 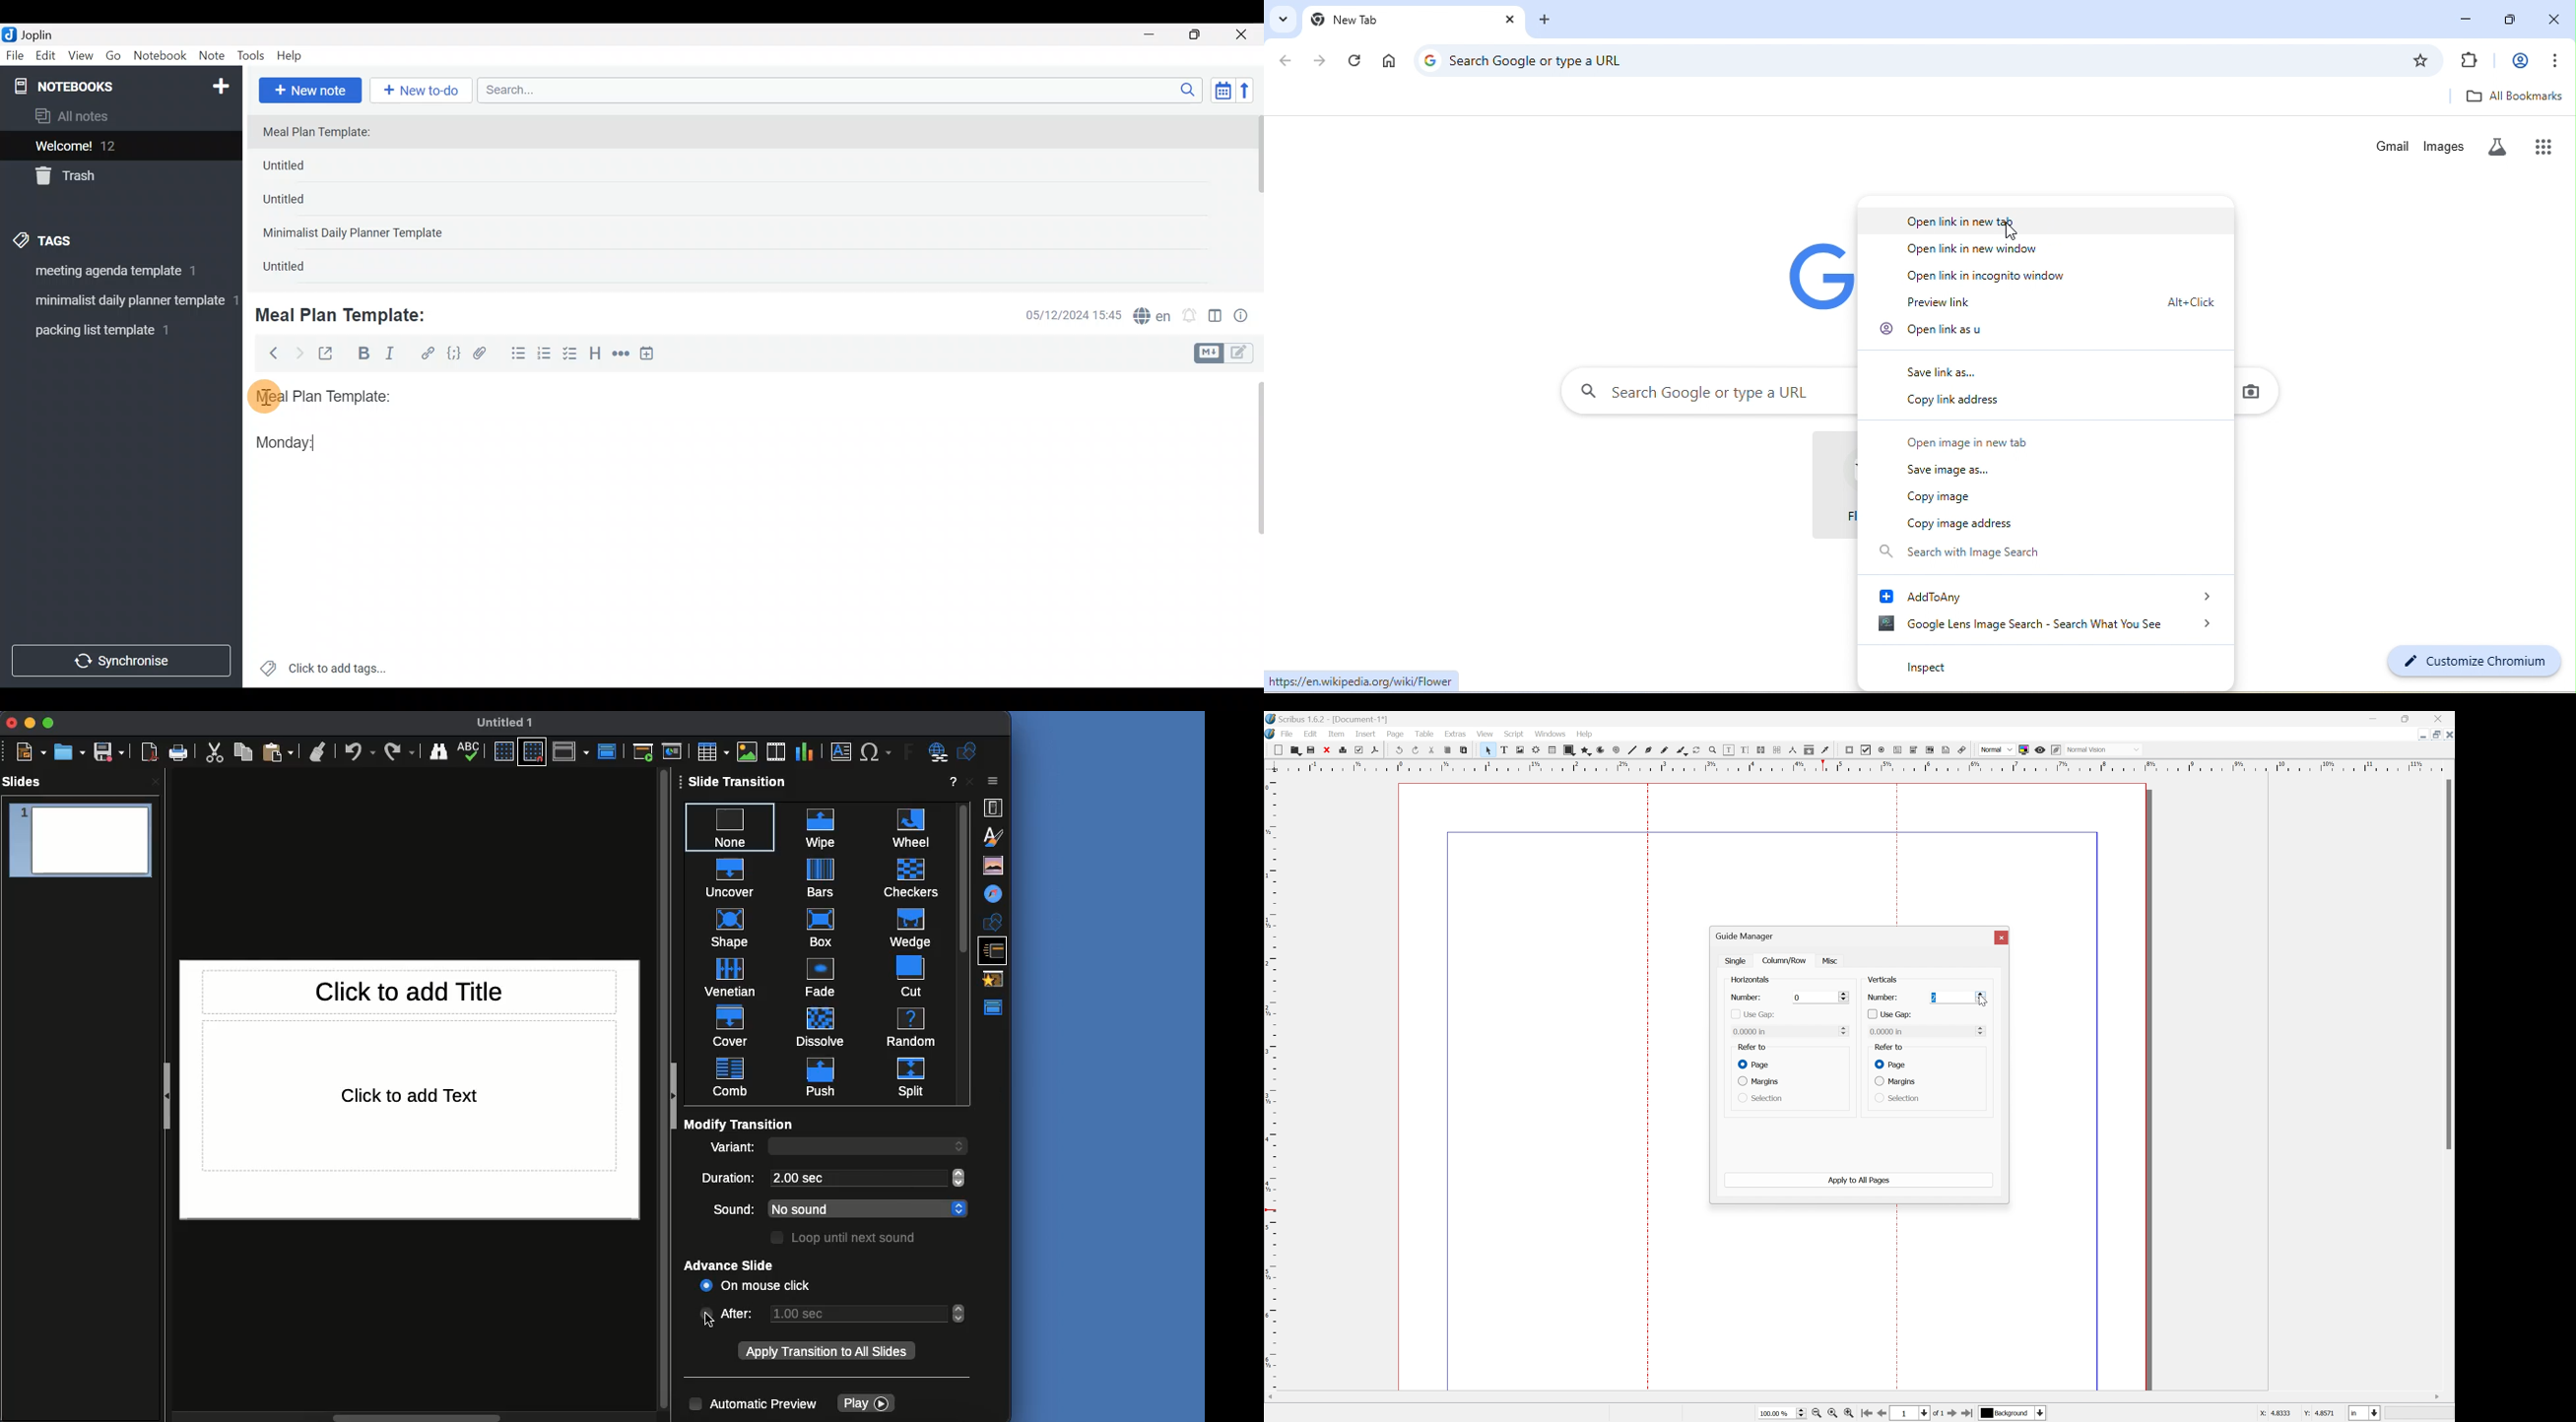 What do you see at coordinates (1244, 36) in the screenshot?
I see `Close` at bounding box center [1244, 36].